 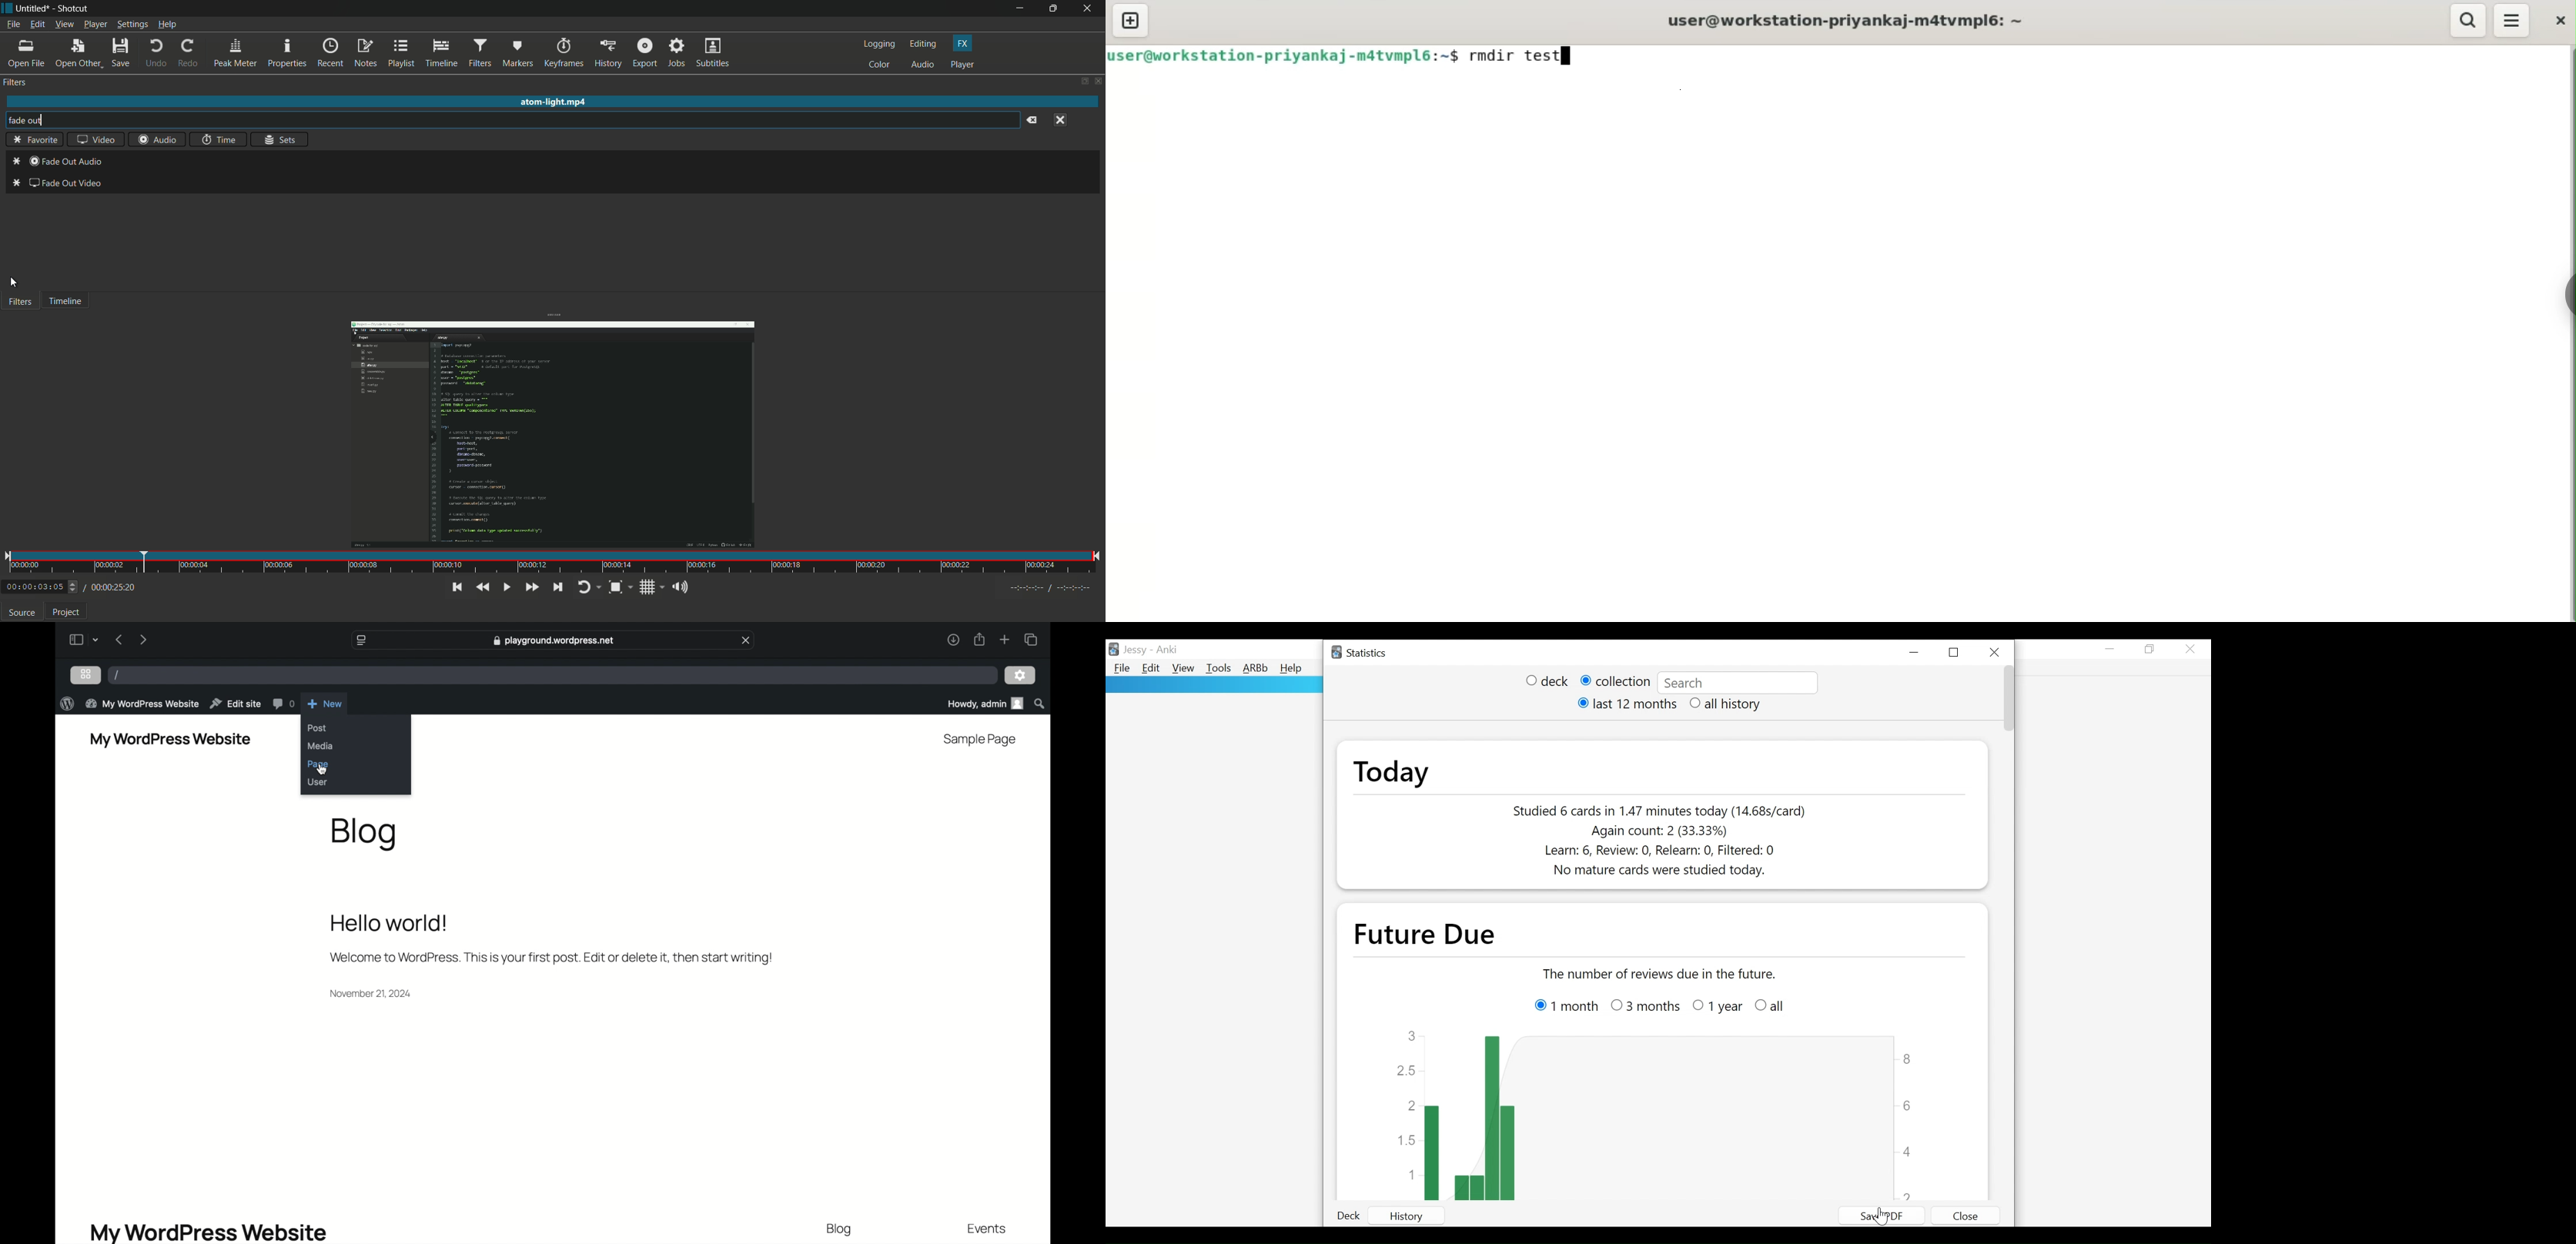 I want to click on redo, so click(x=189, y=54).